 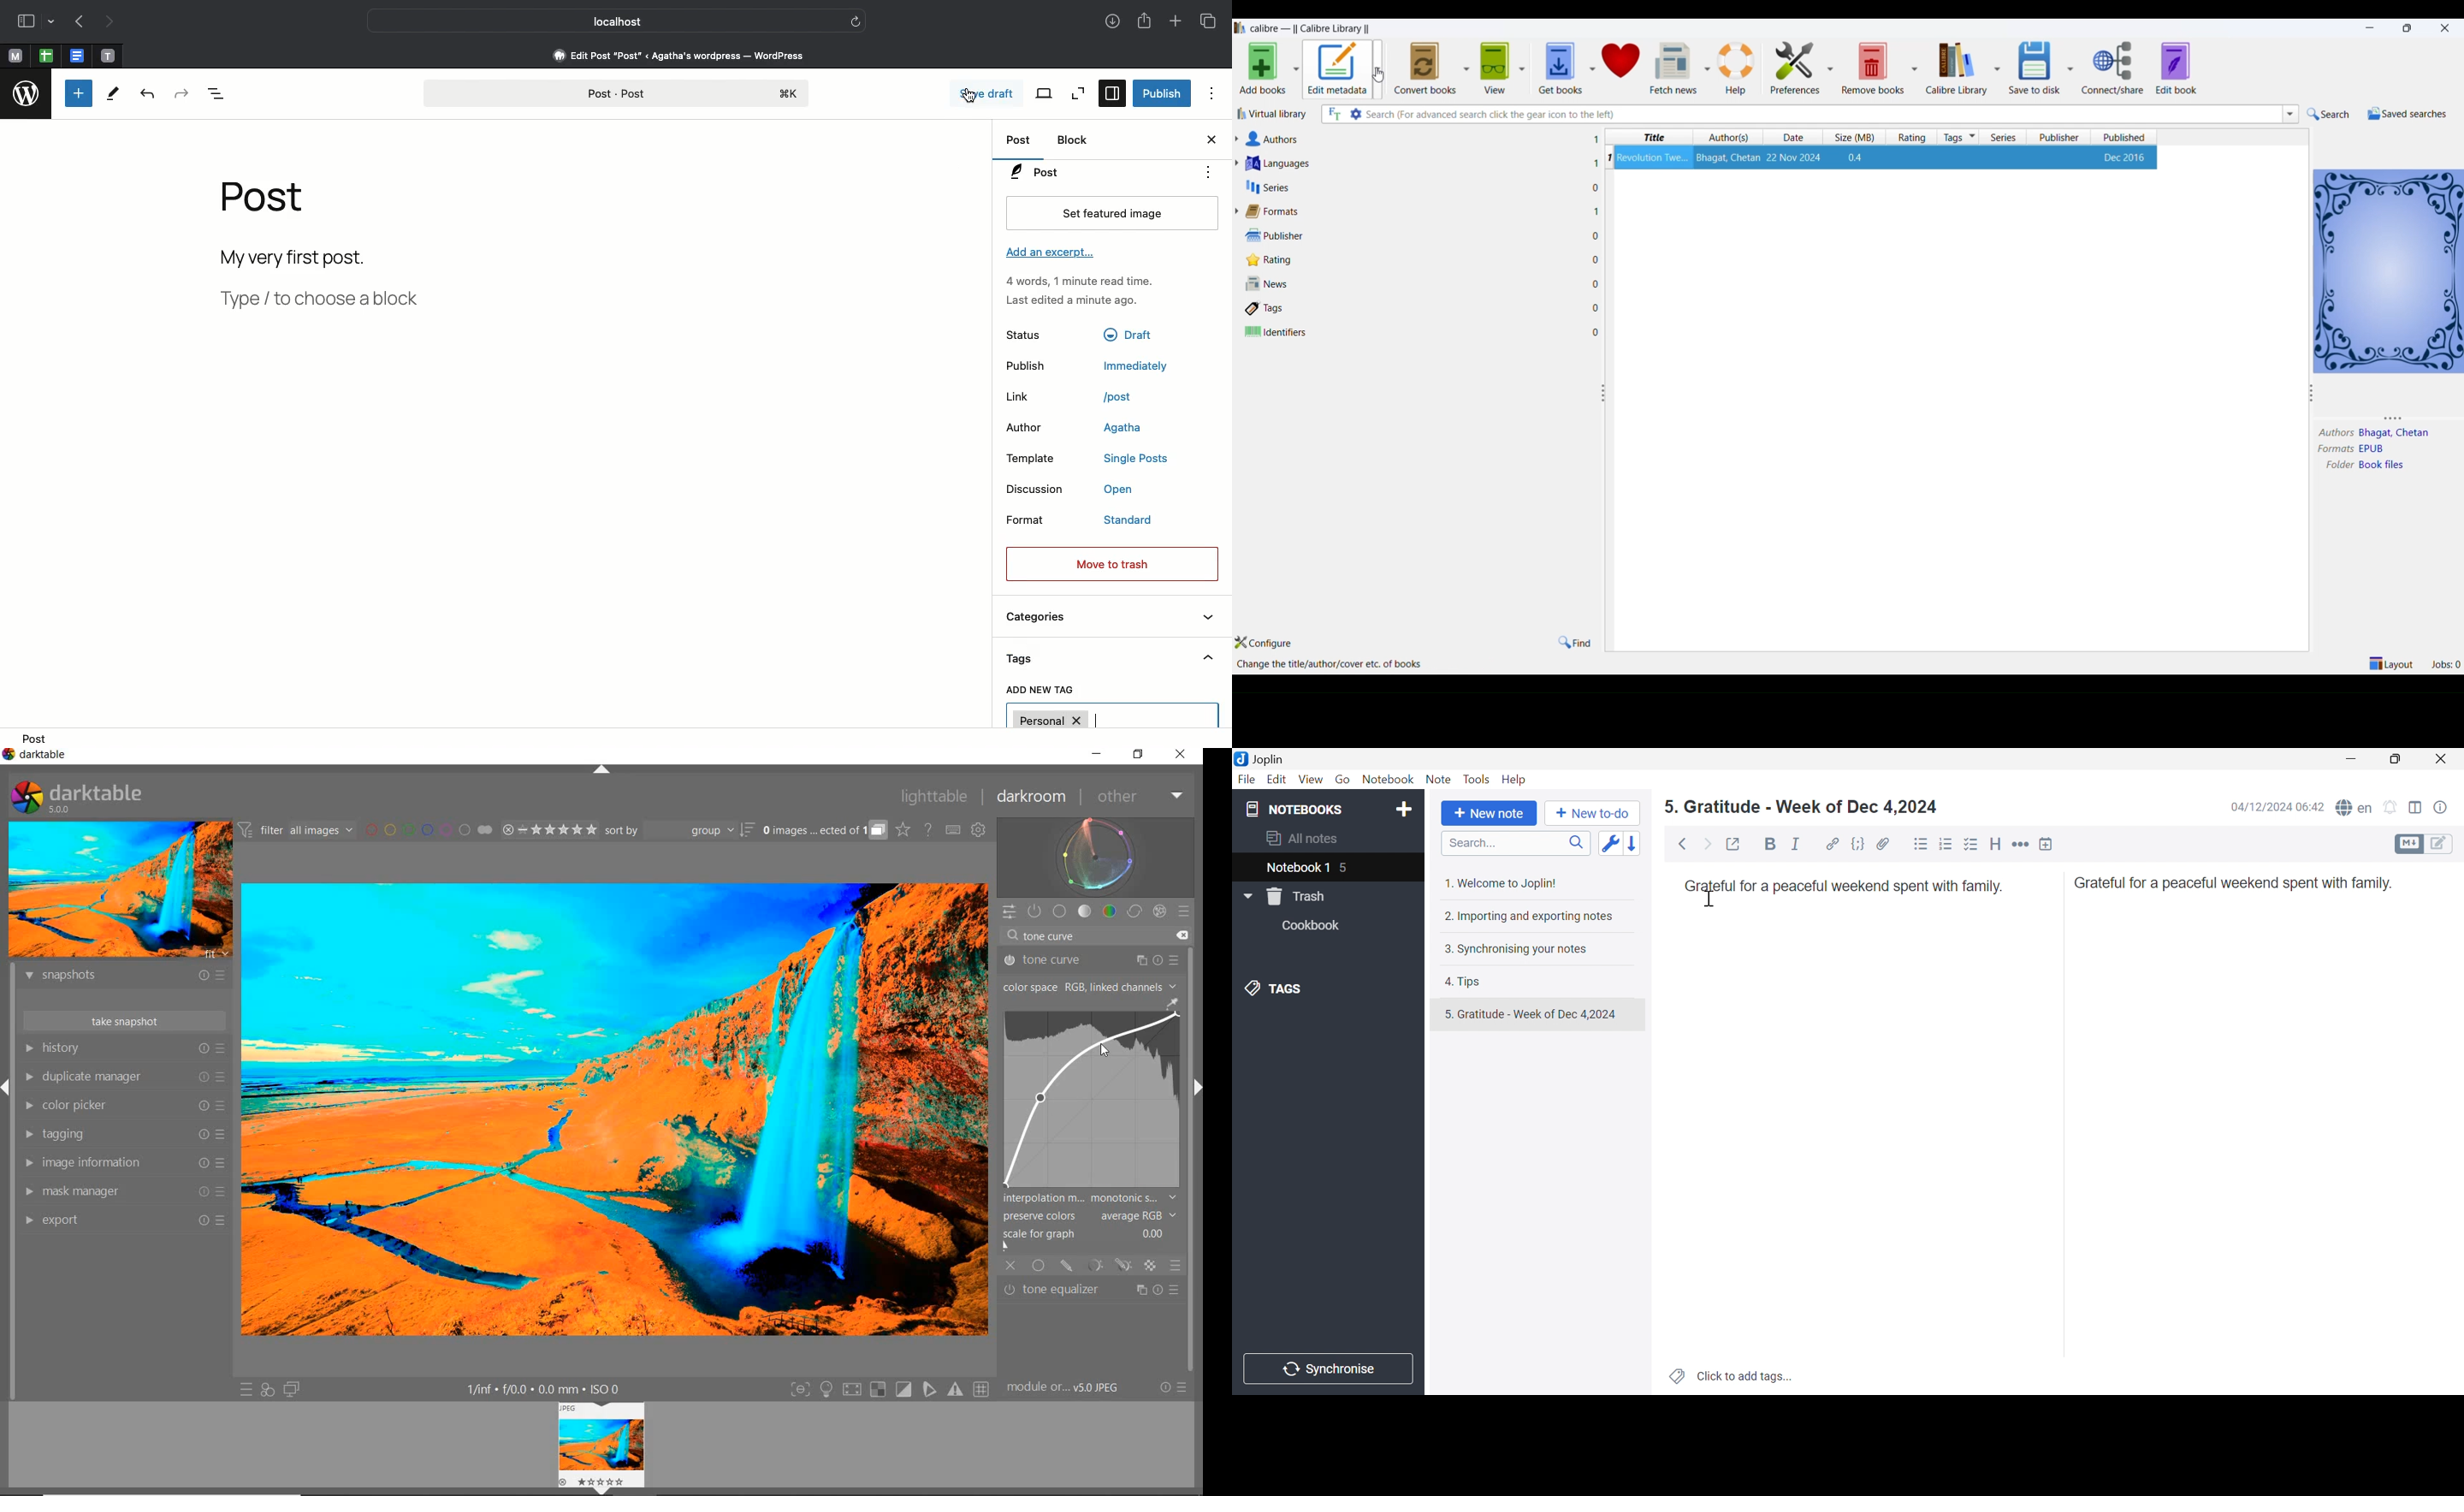 I want to click on resize, so click(x=2399, y=417).